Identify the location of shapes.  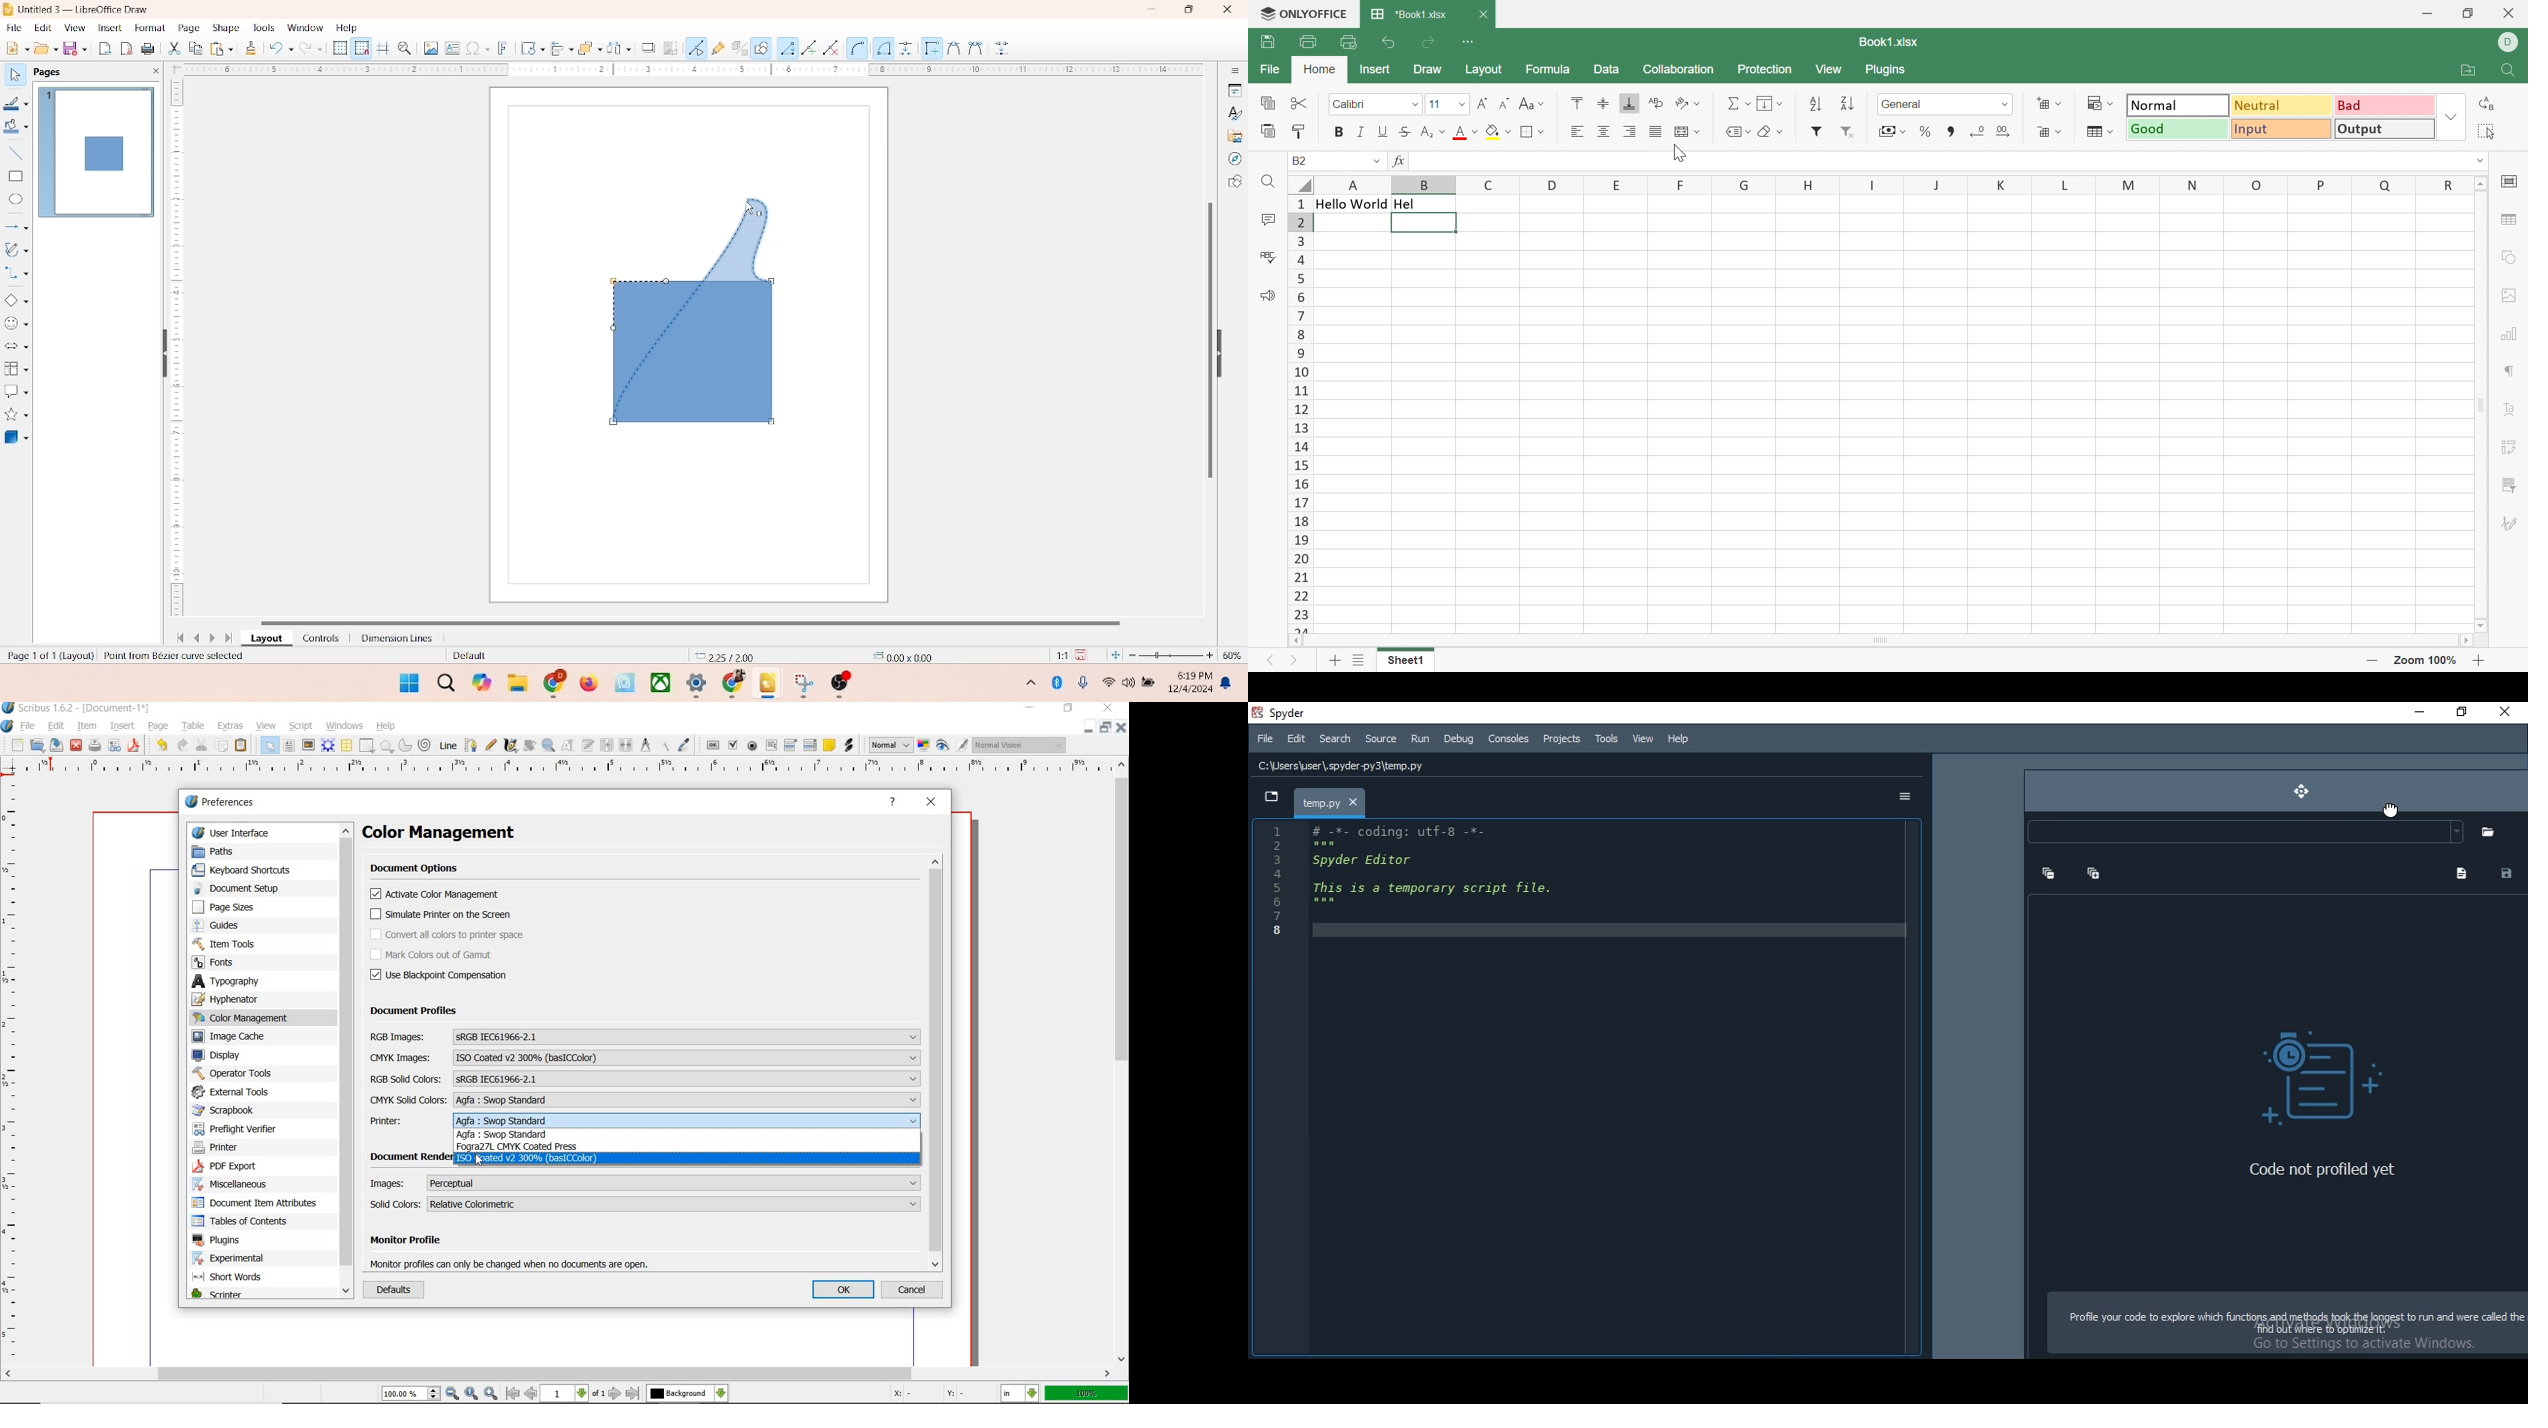
(694, 310).